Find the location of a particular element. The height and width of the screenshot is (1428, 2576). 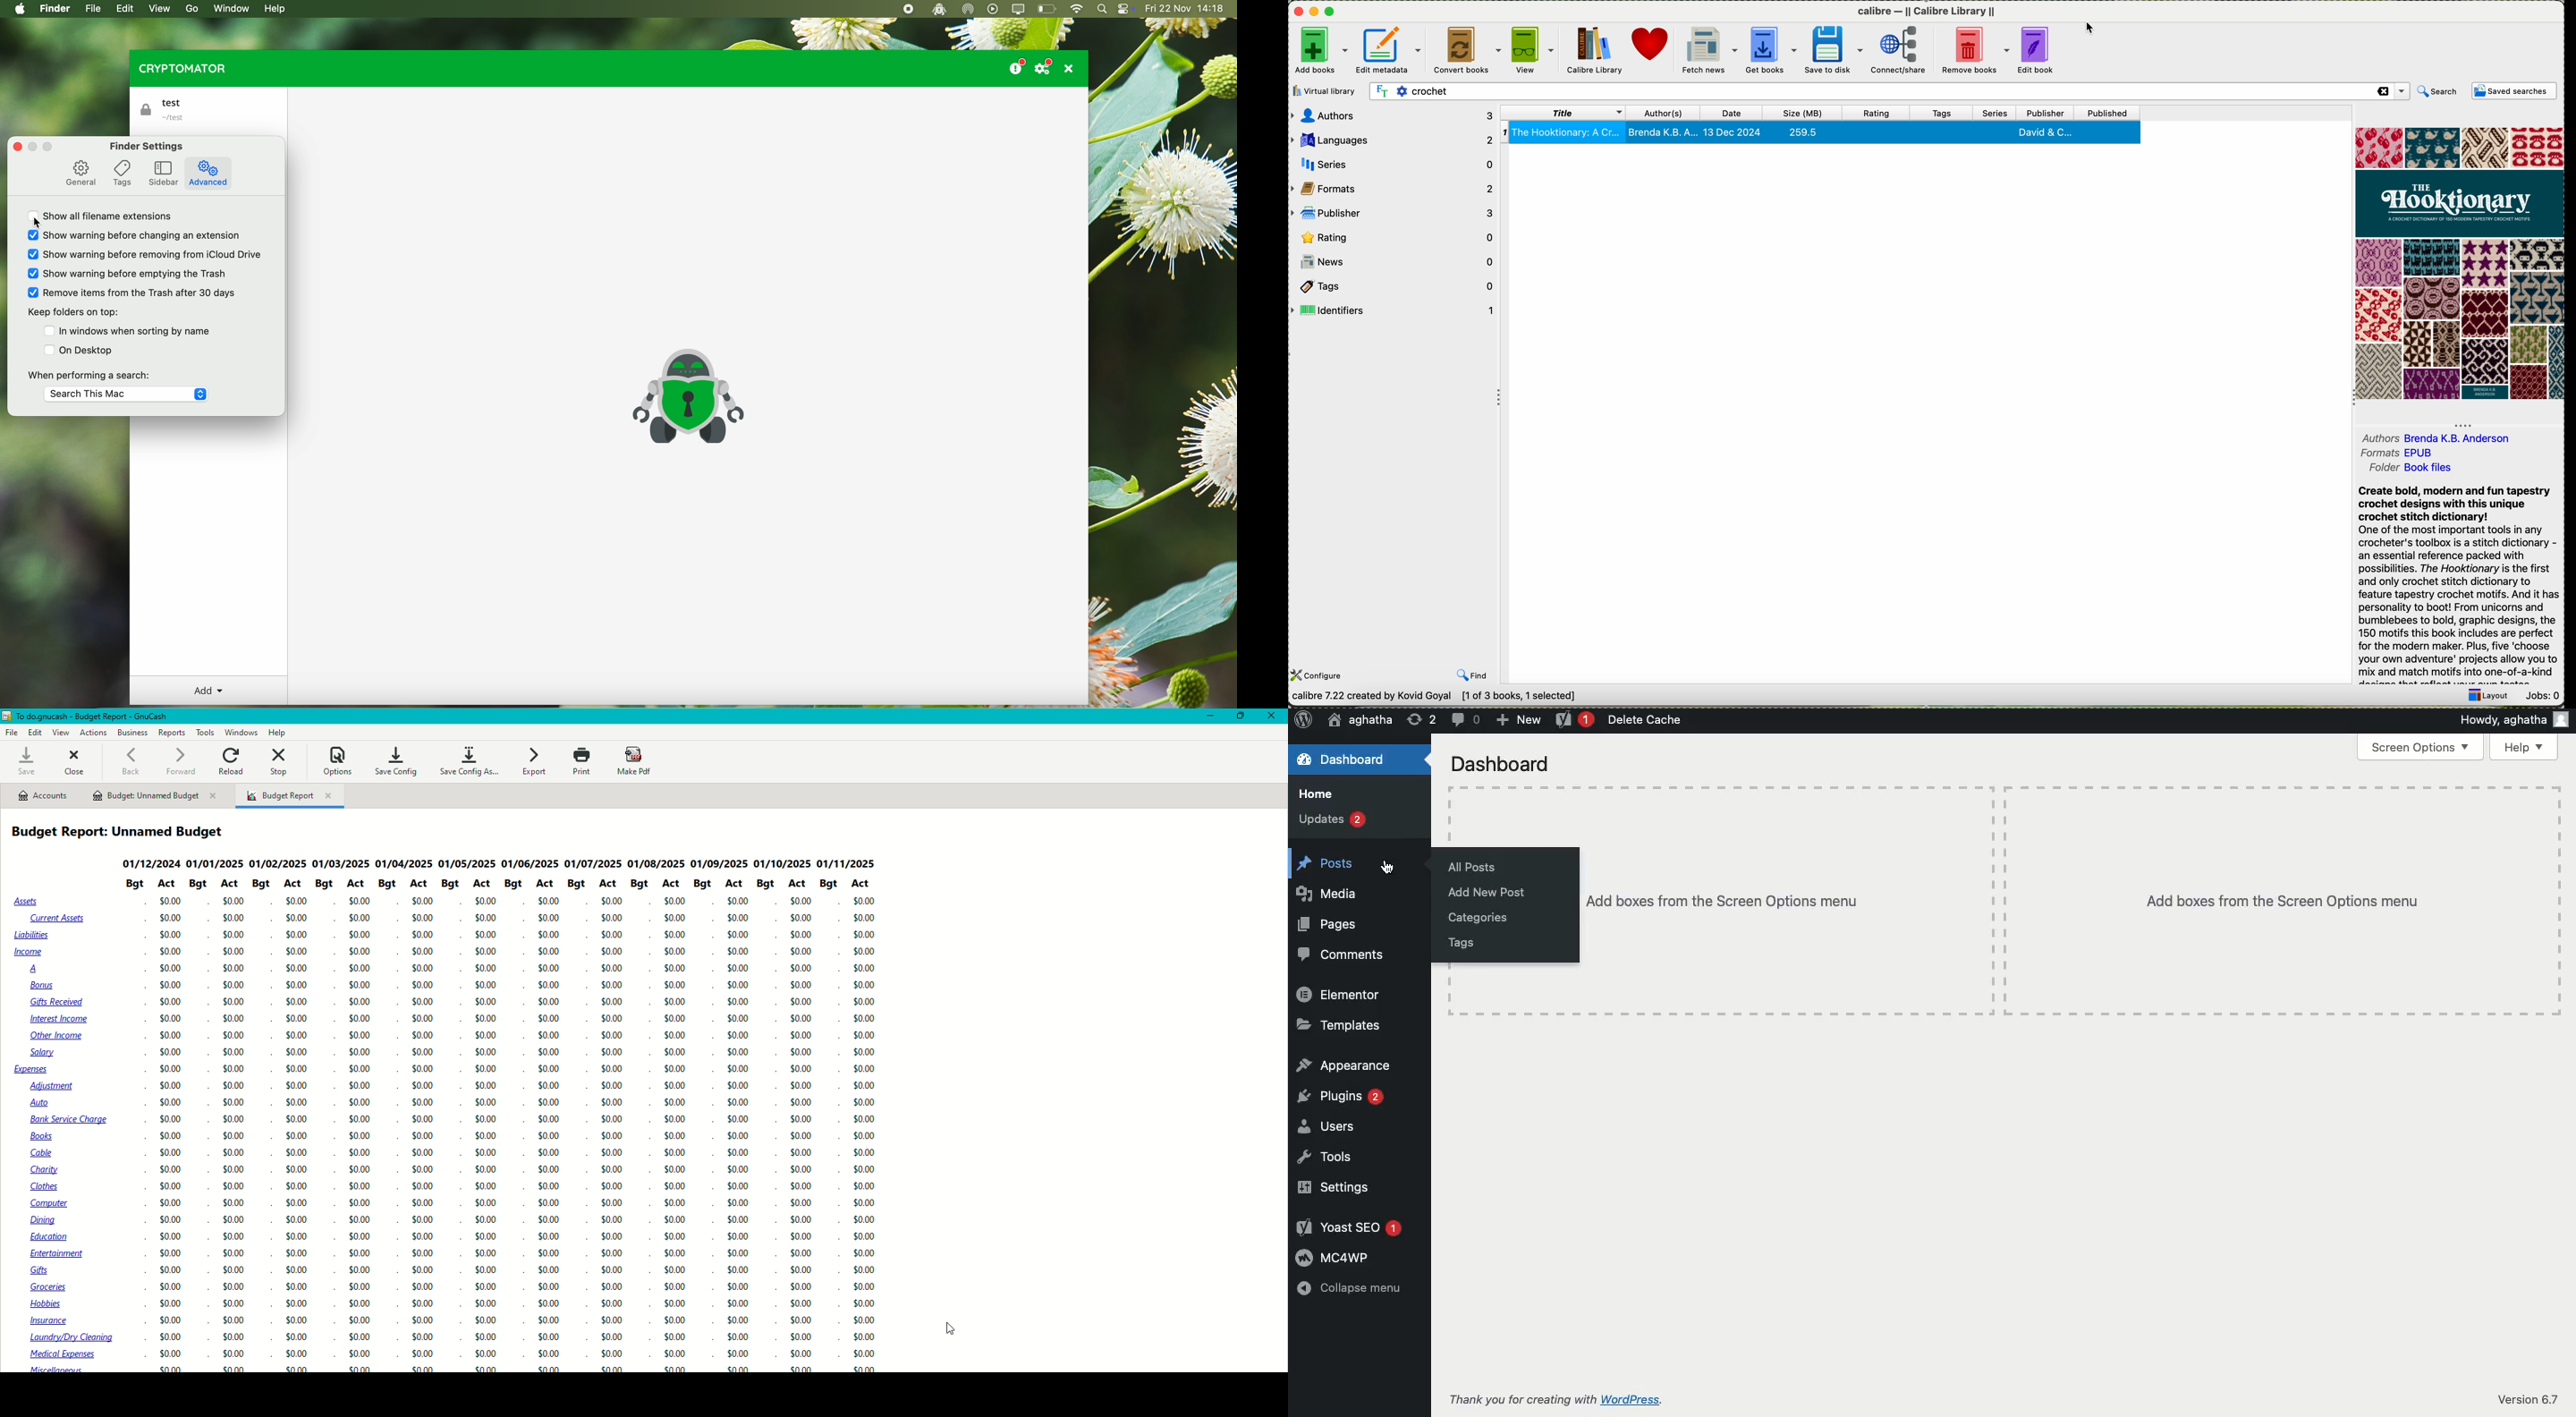

Business is located at coordinates (132, 731).